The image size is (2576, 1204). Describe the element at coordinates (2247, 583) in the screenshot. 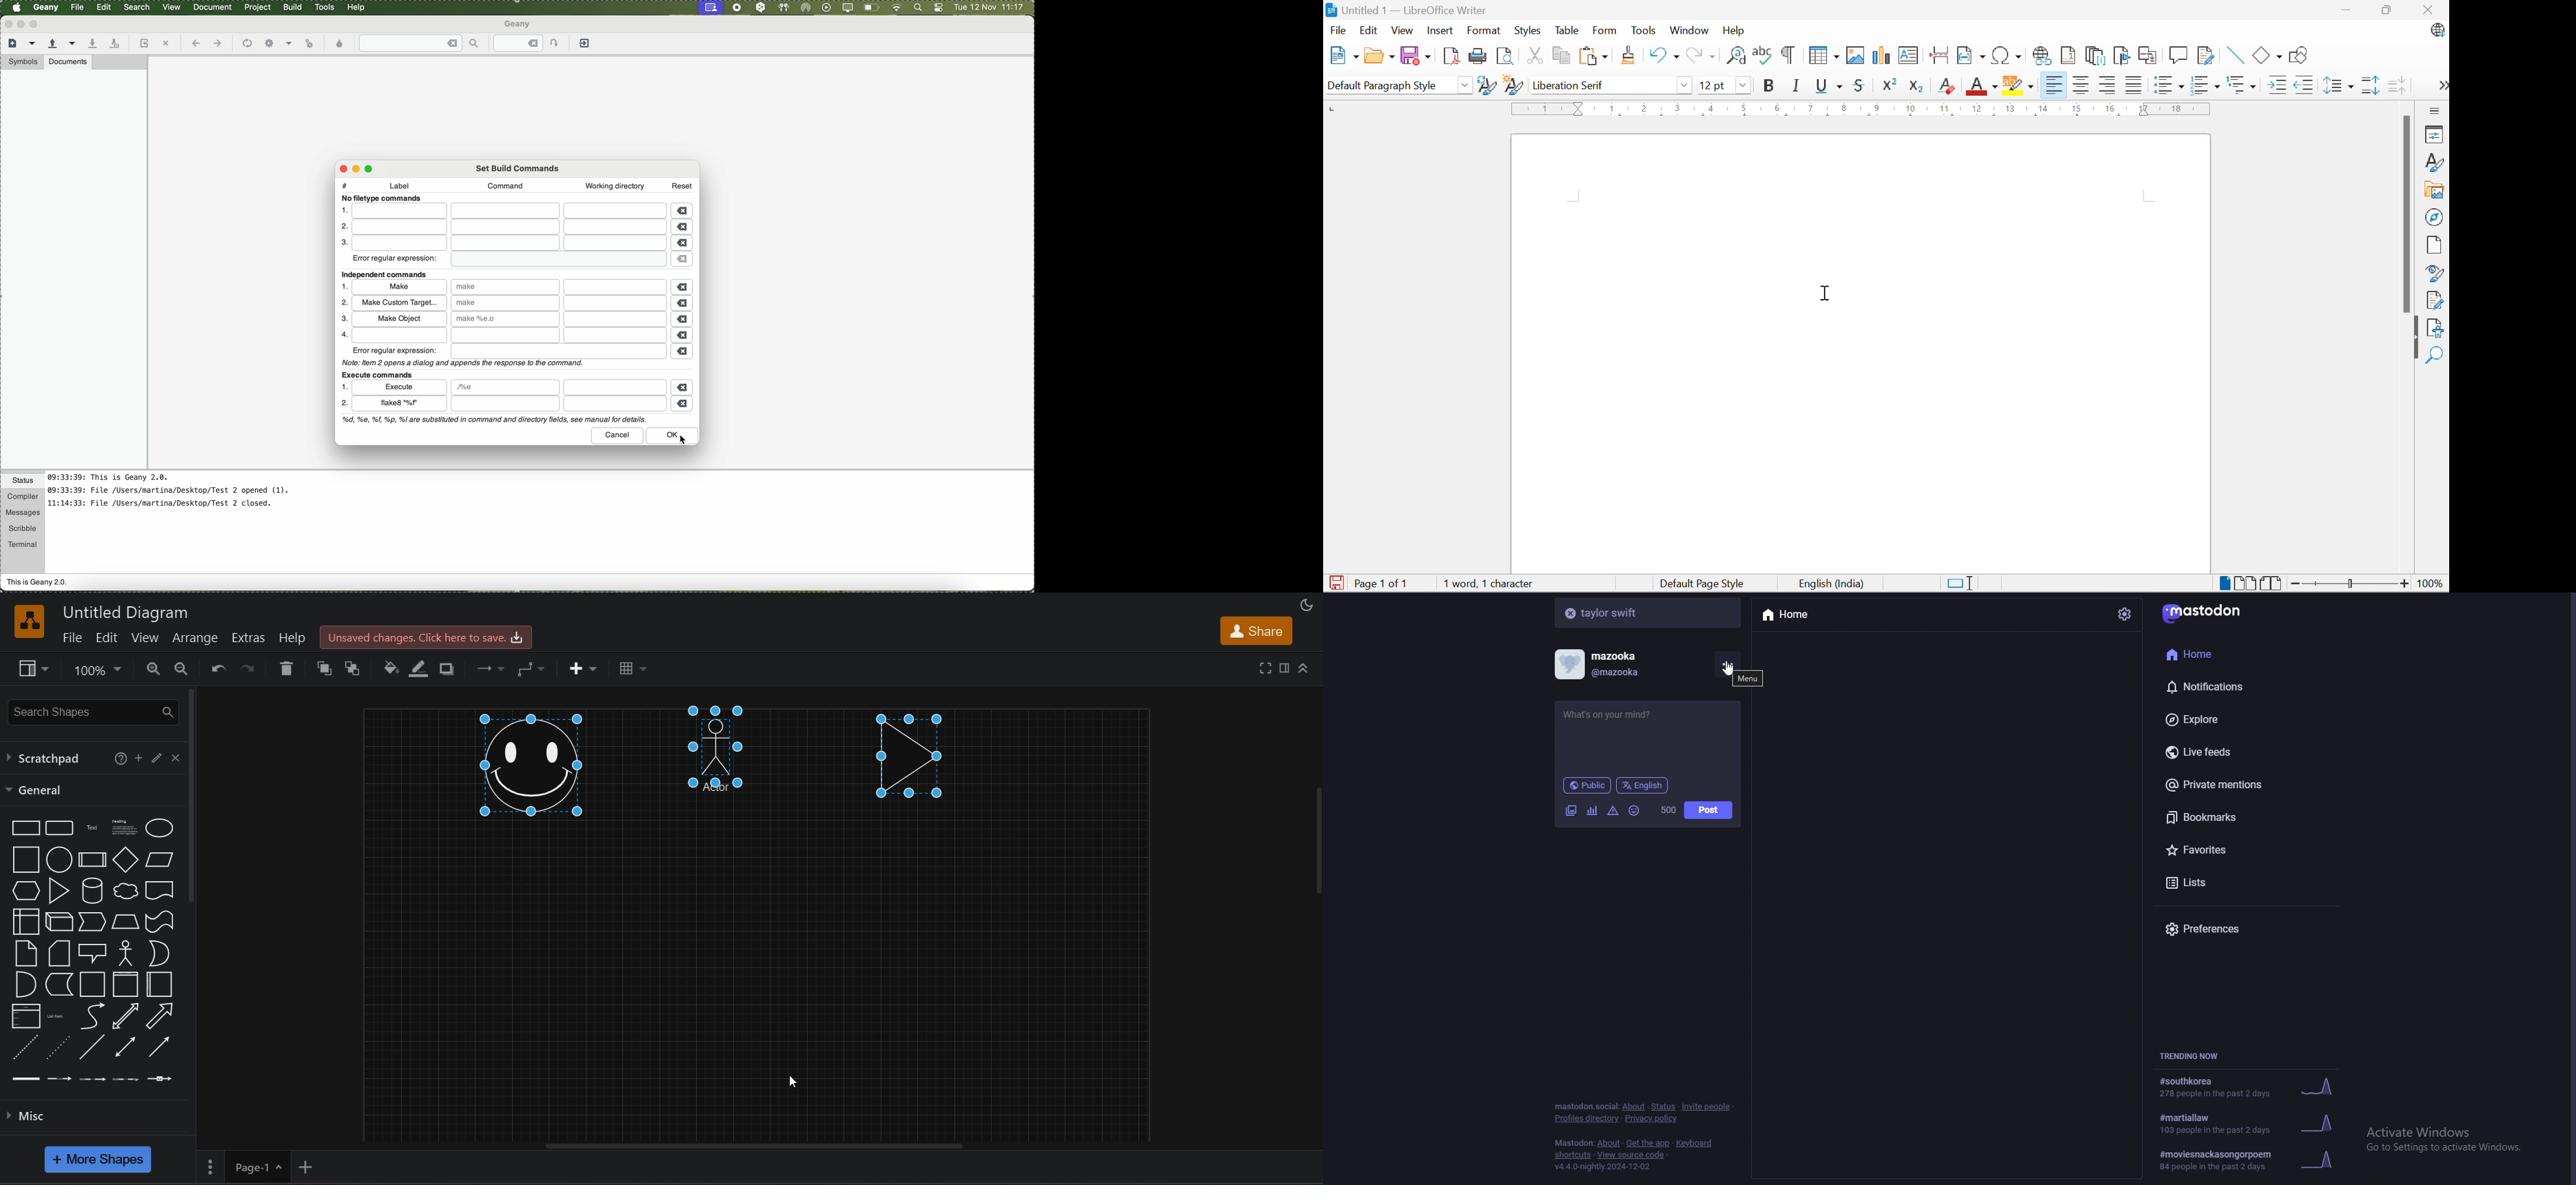

I see `Multiple-page View` at that location.